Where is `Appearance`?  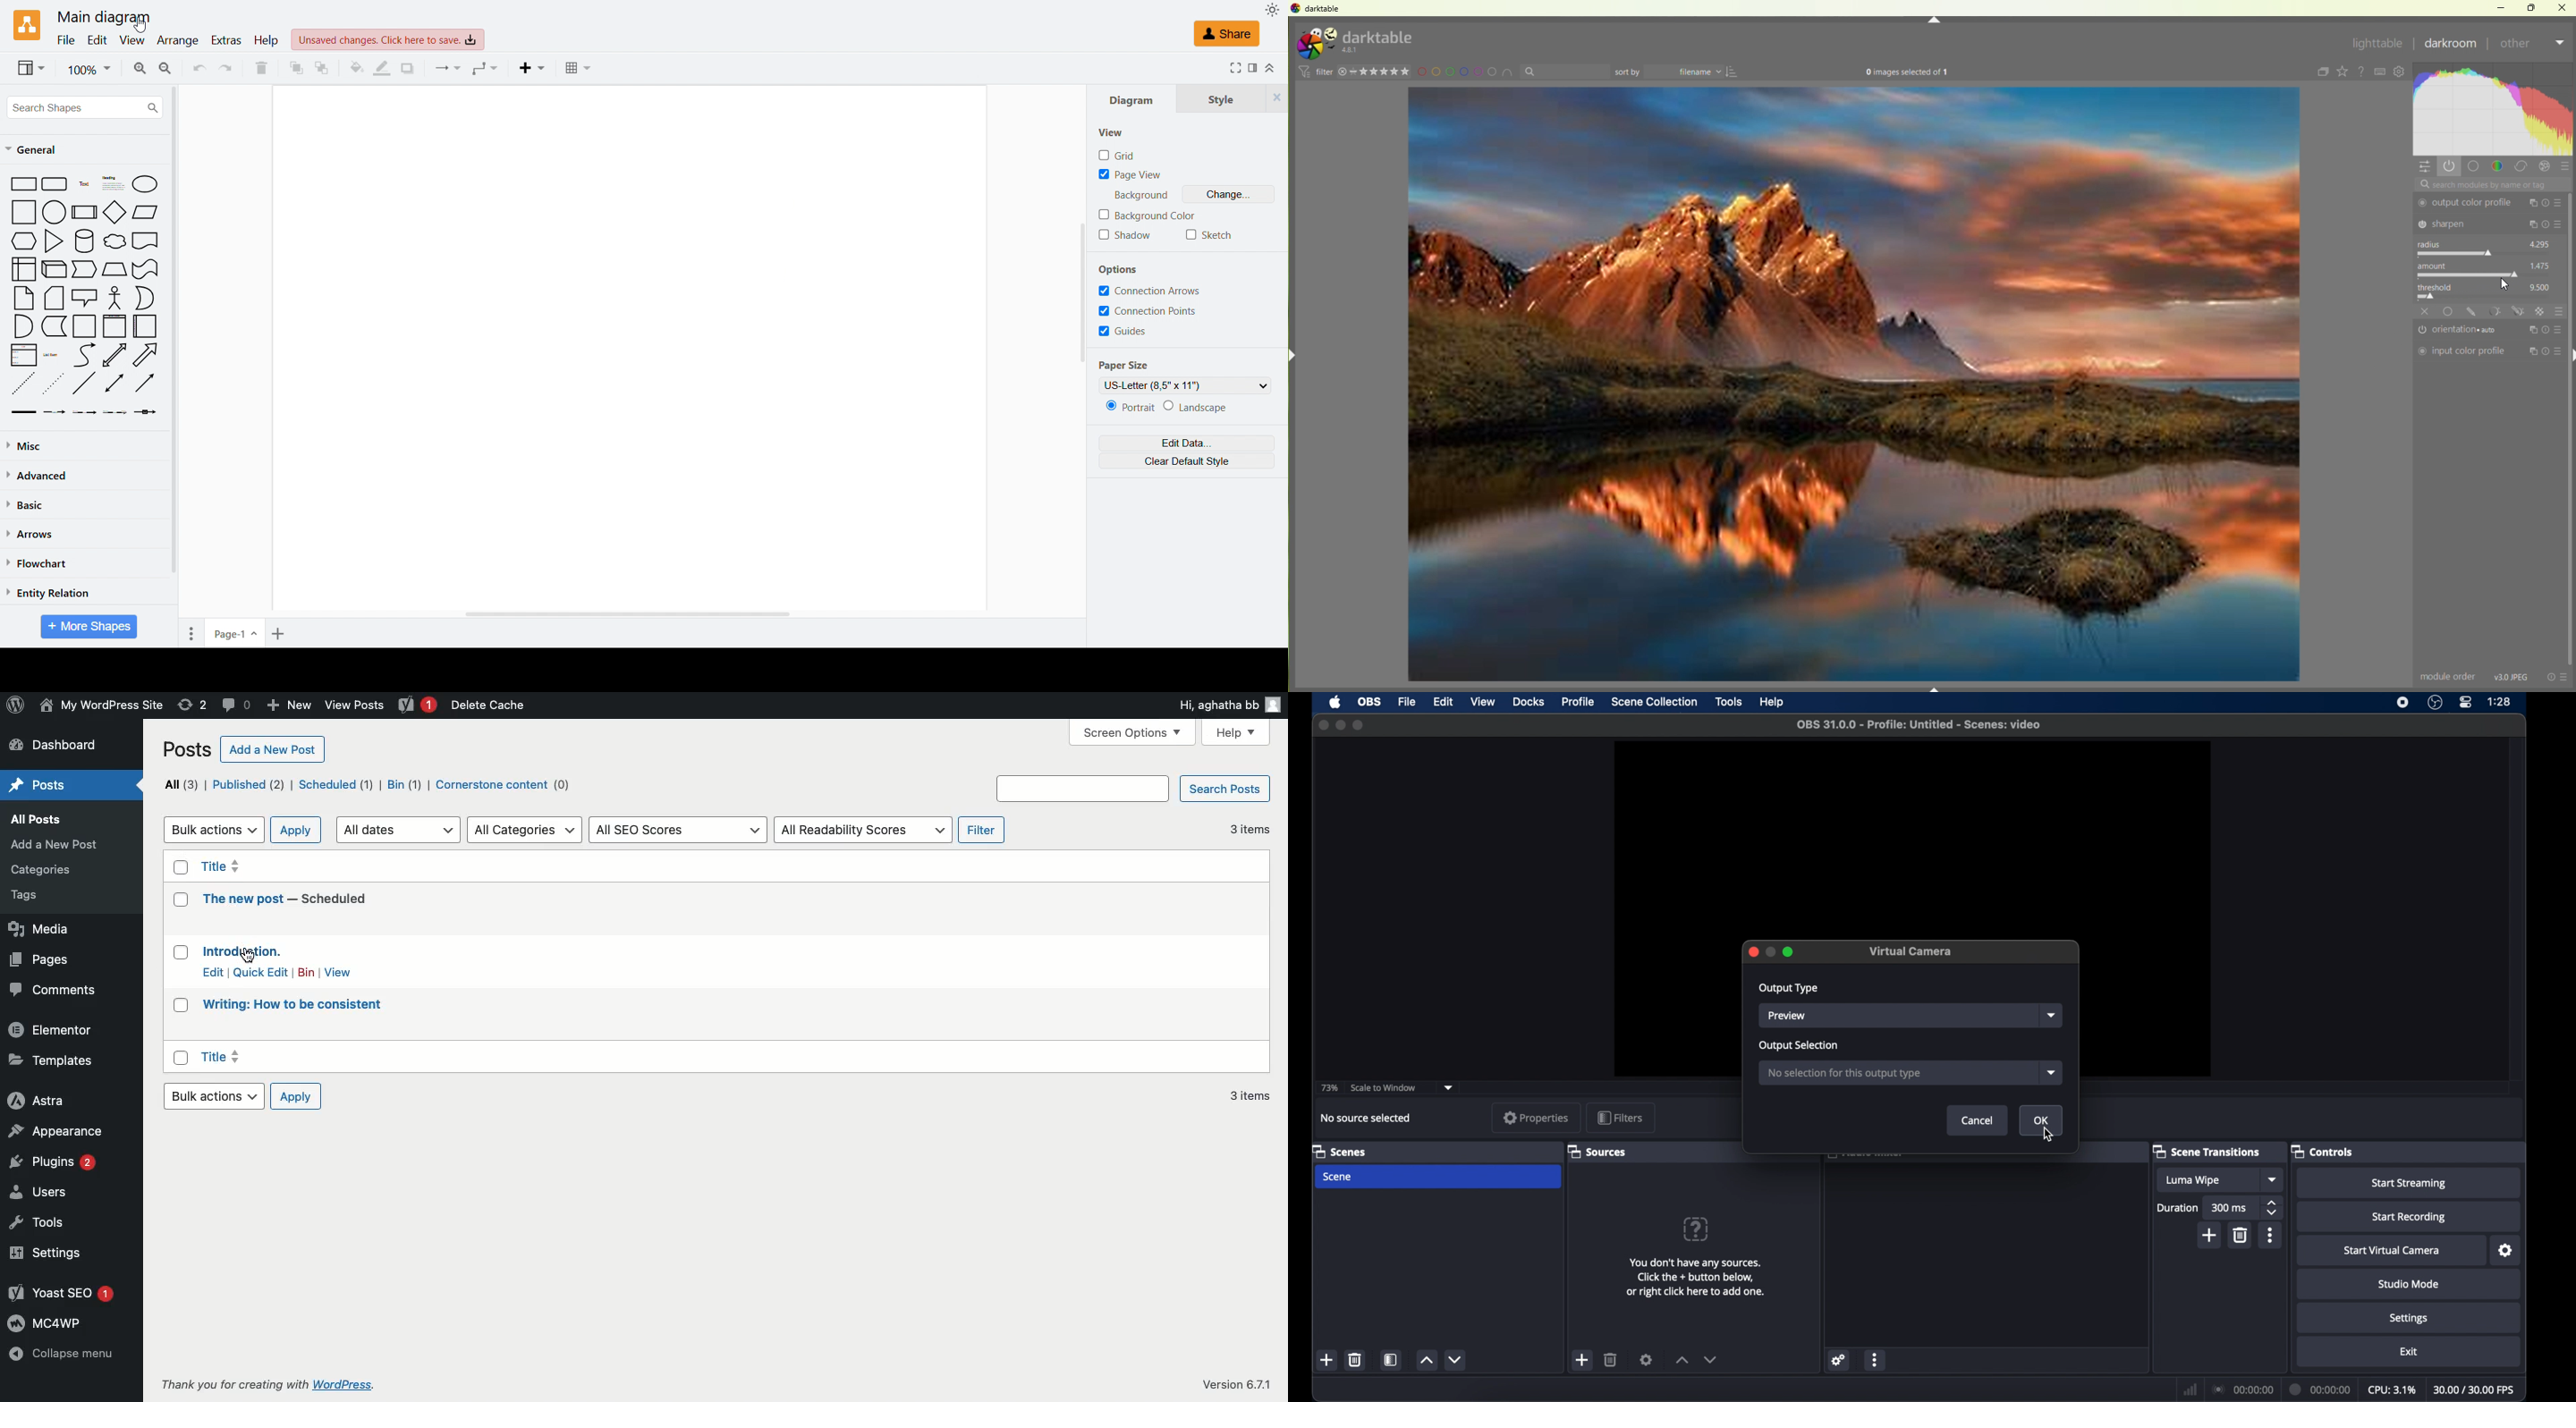
Appearance is located at coordinates (59, 1131).